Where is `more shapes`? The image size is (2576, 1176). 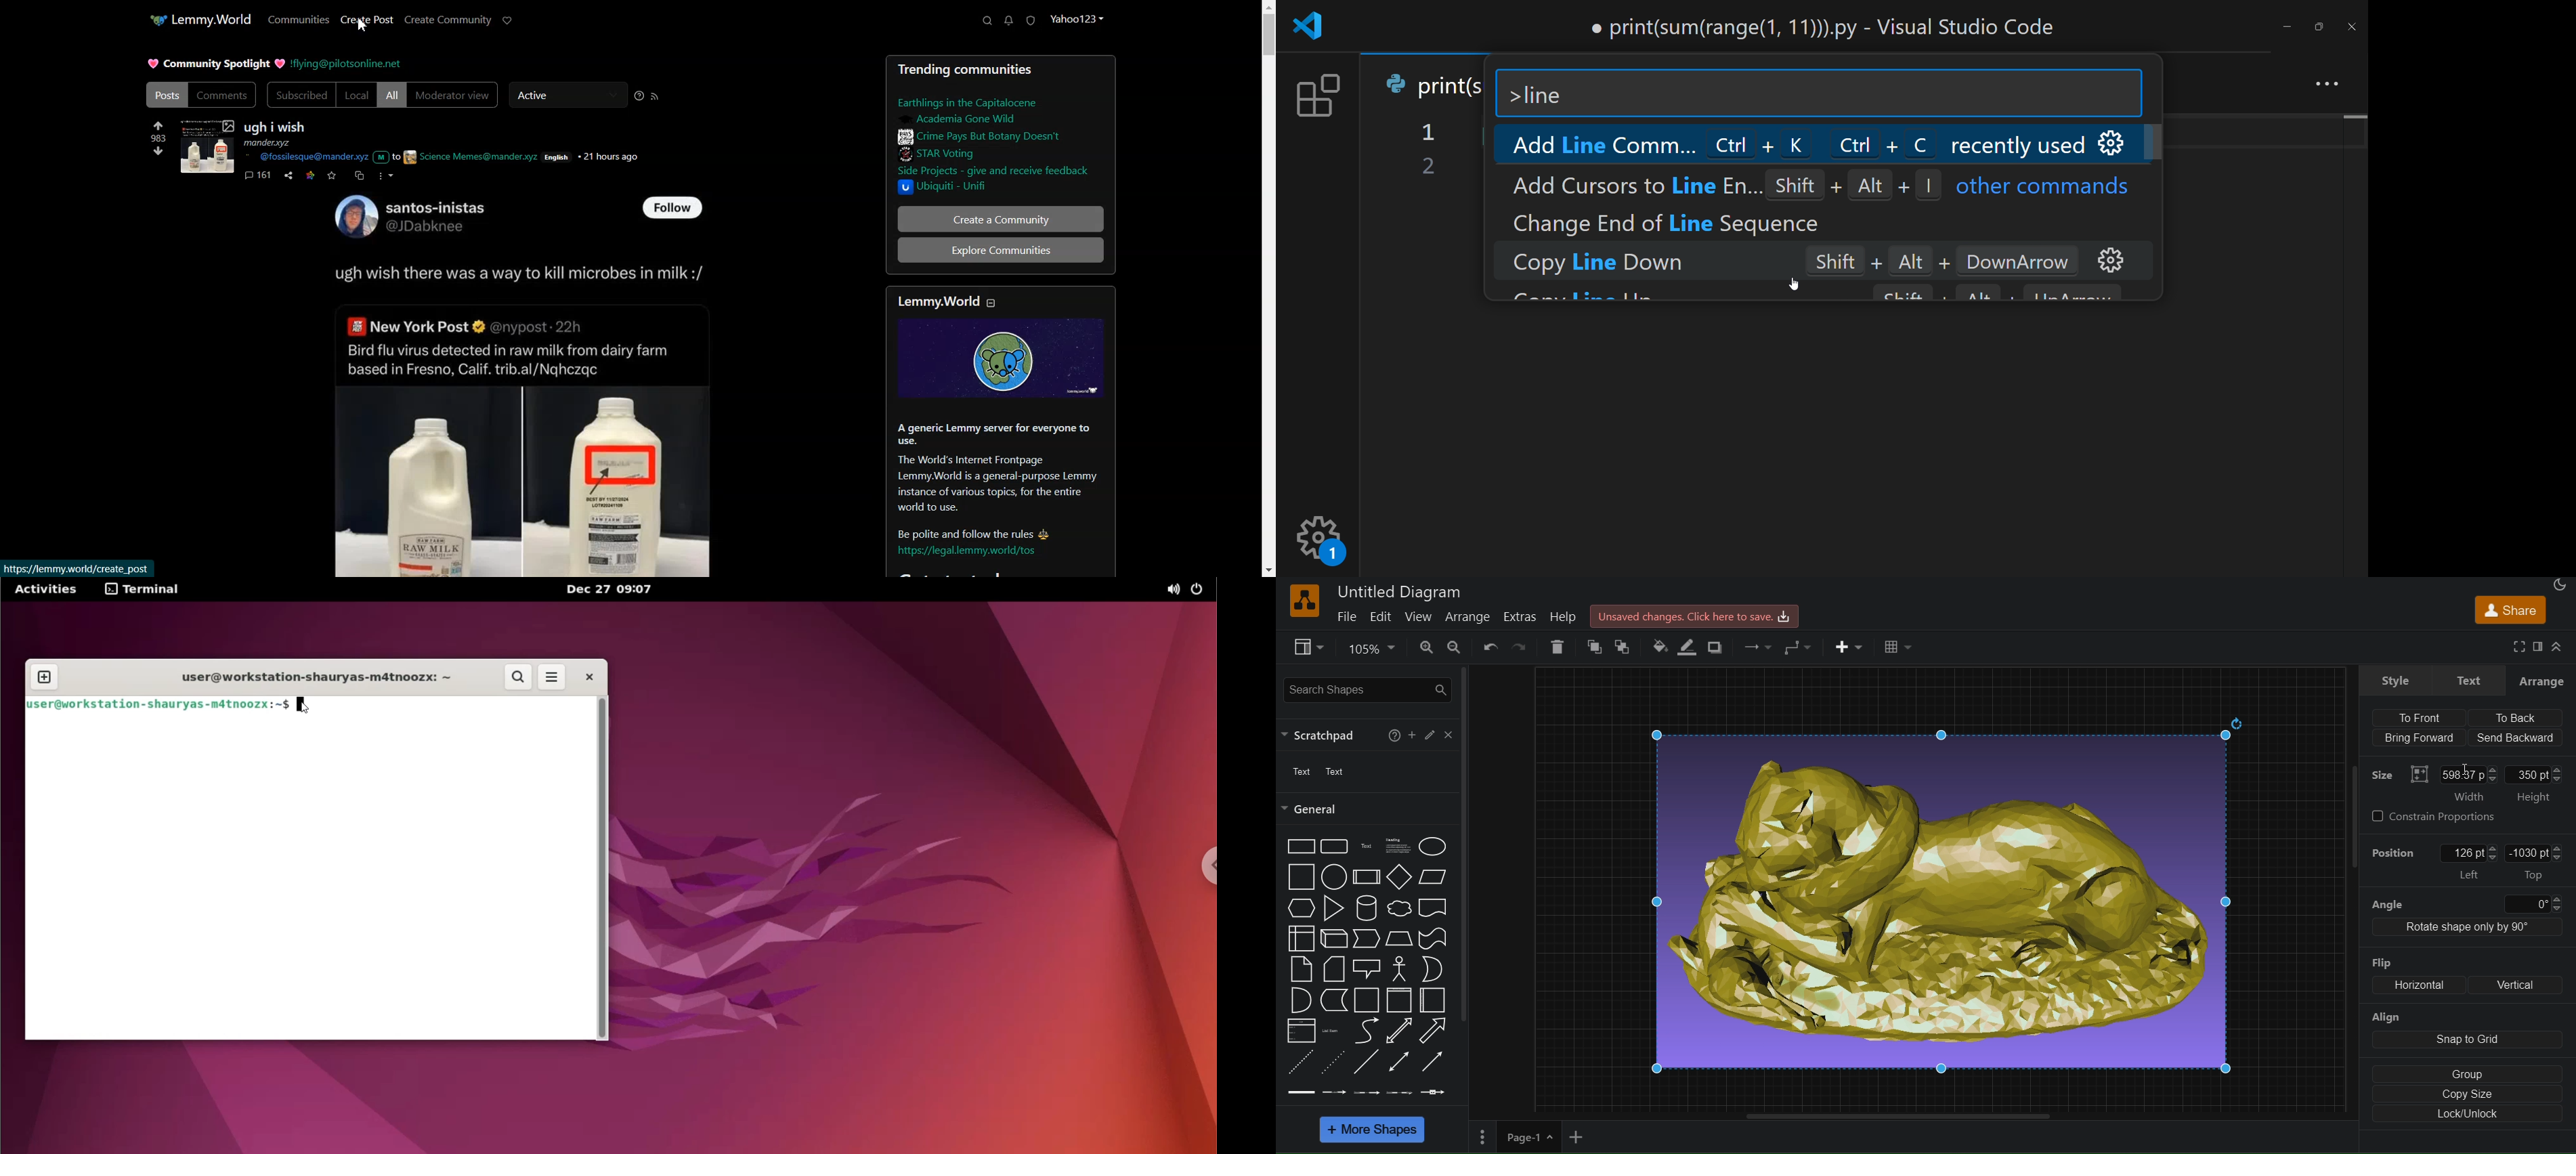 more shapes is located at coordinates (1375, 1131).